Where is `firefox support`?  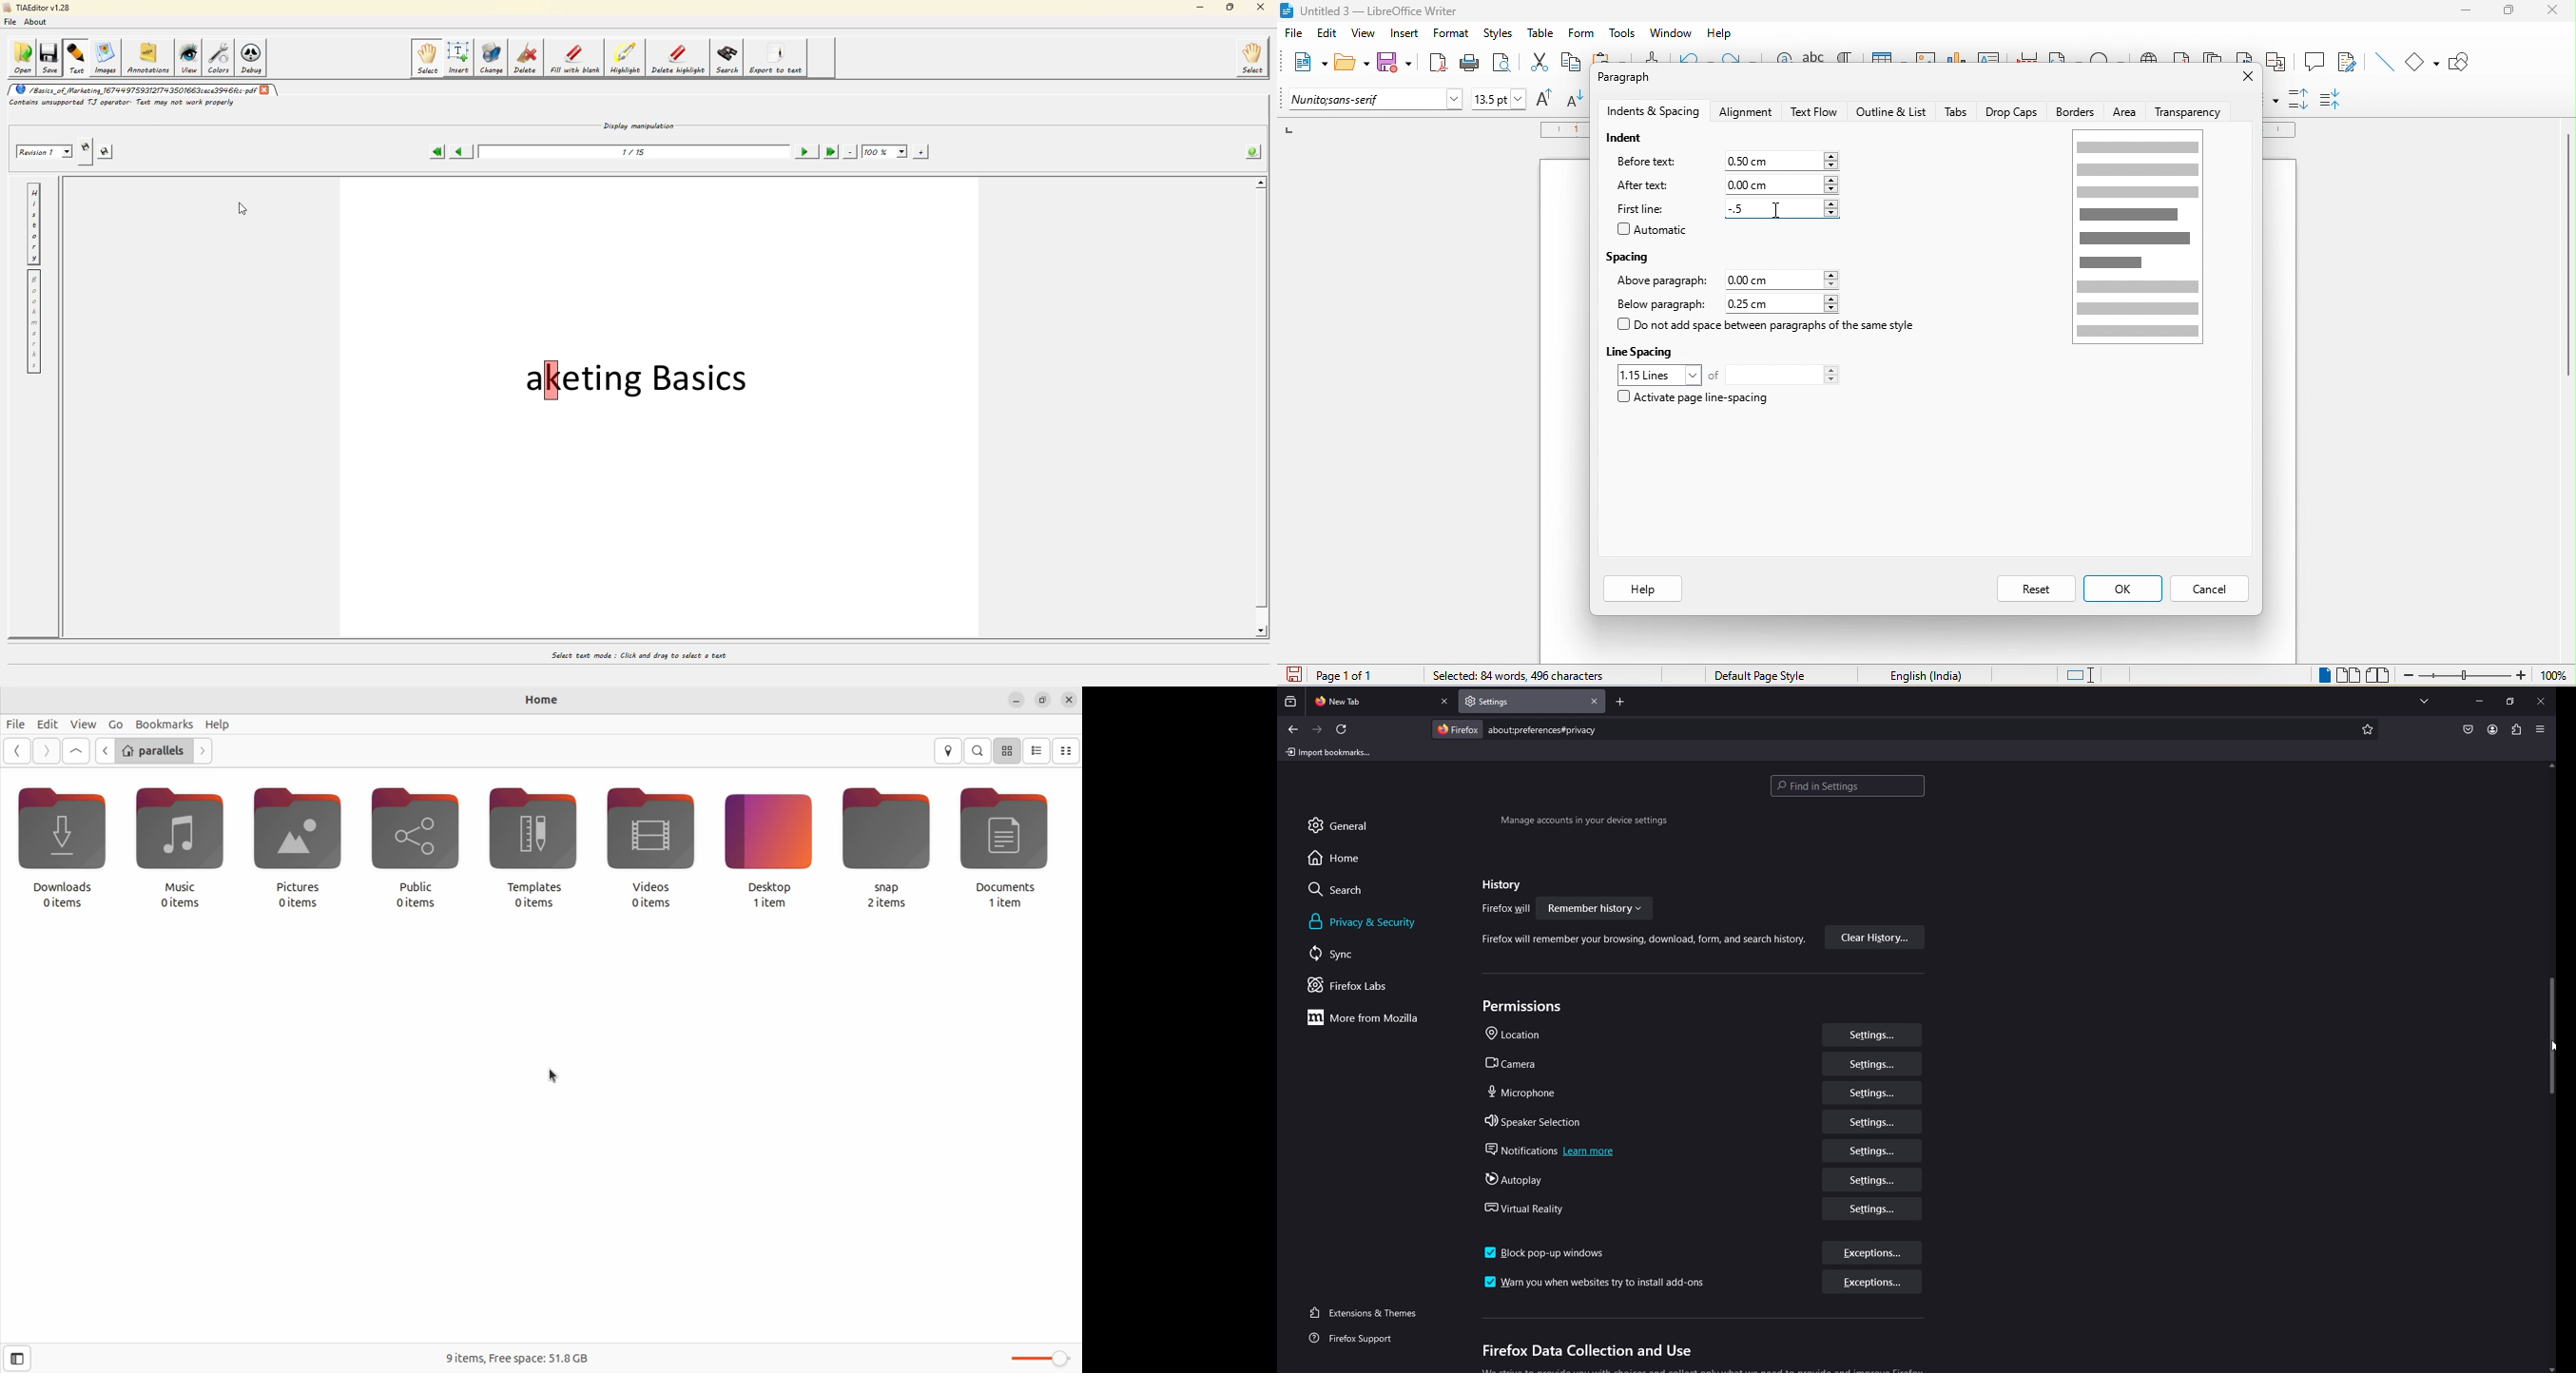 firefox support is located at coordinates (1363, 1339).